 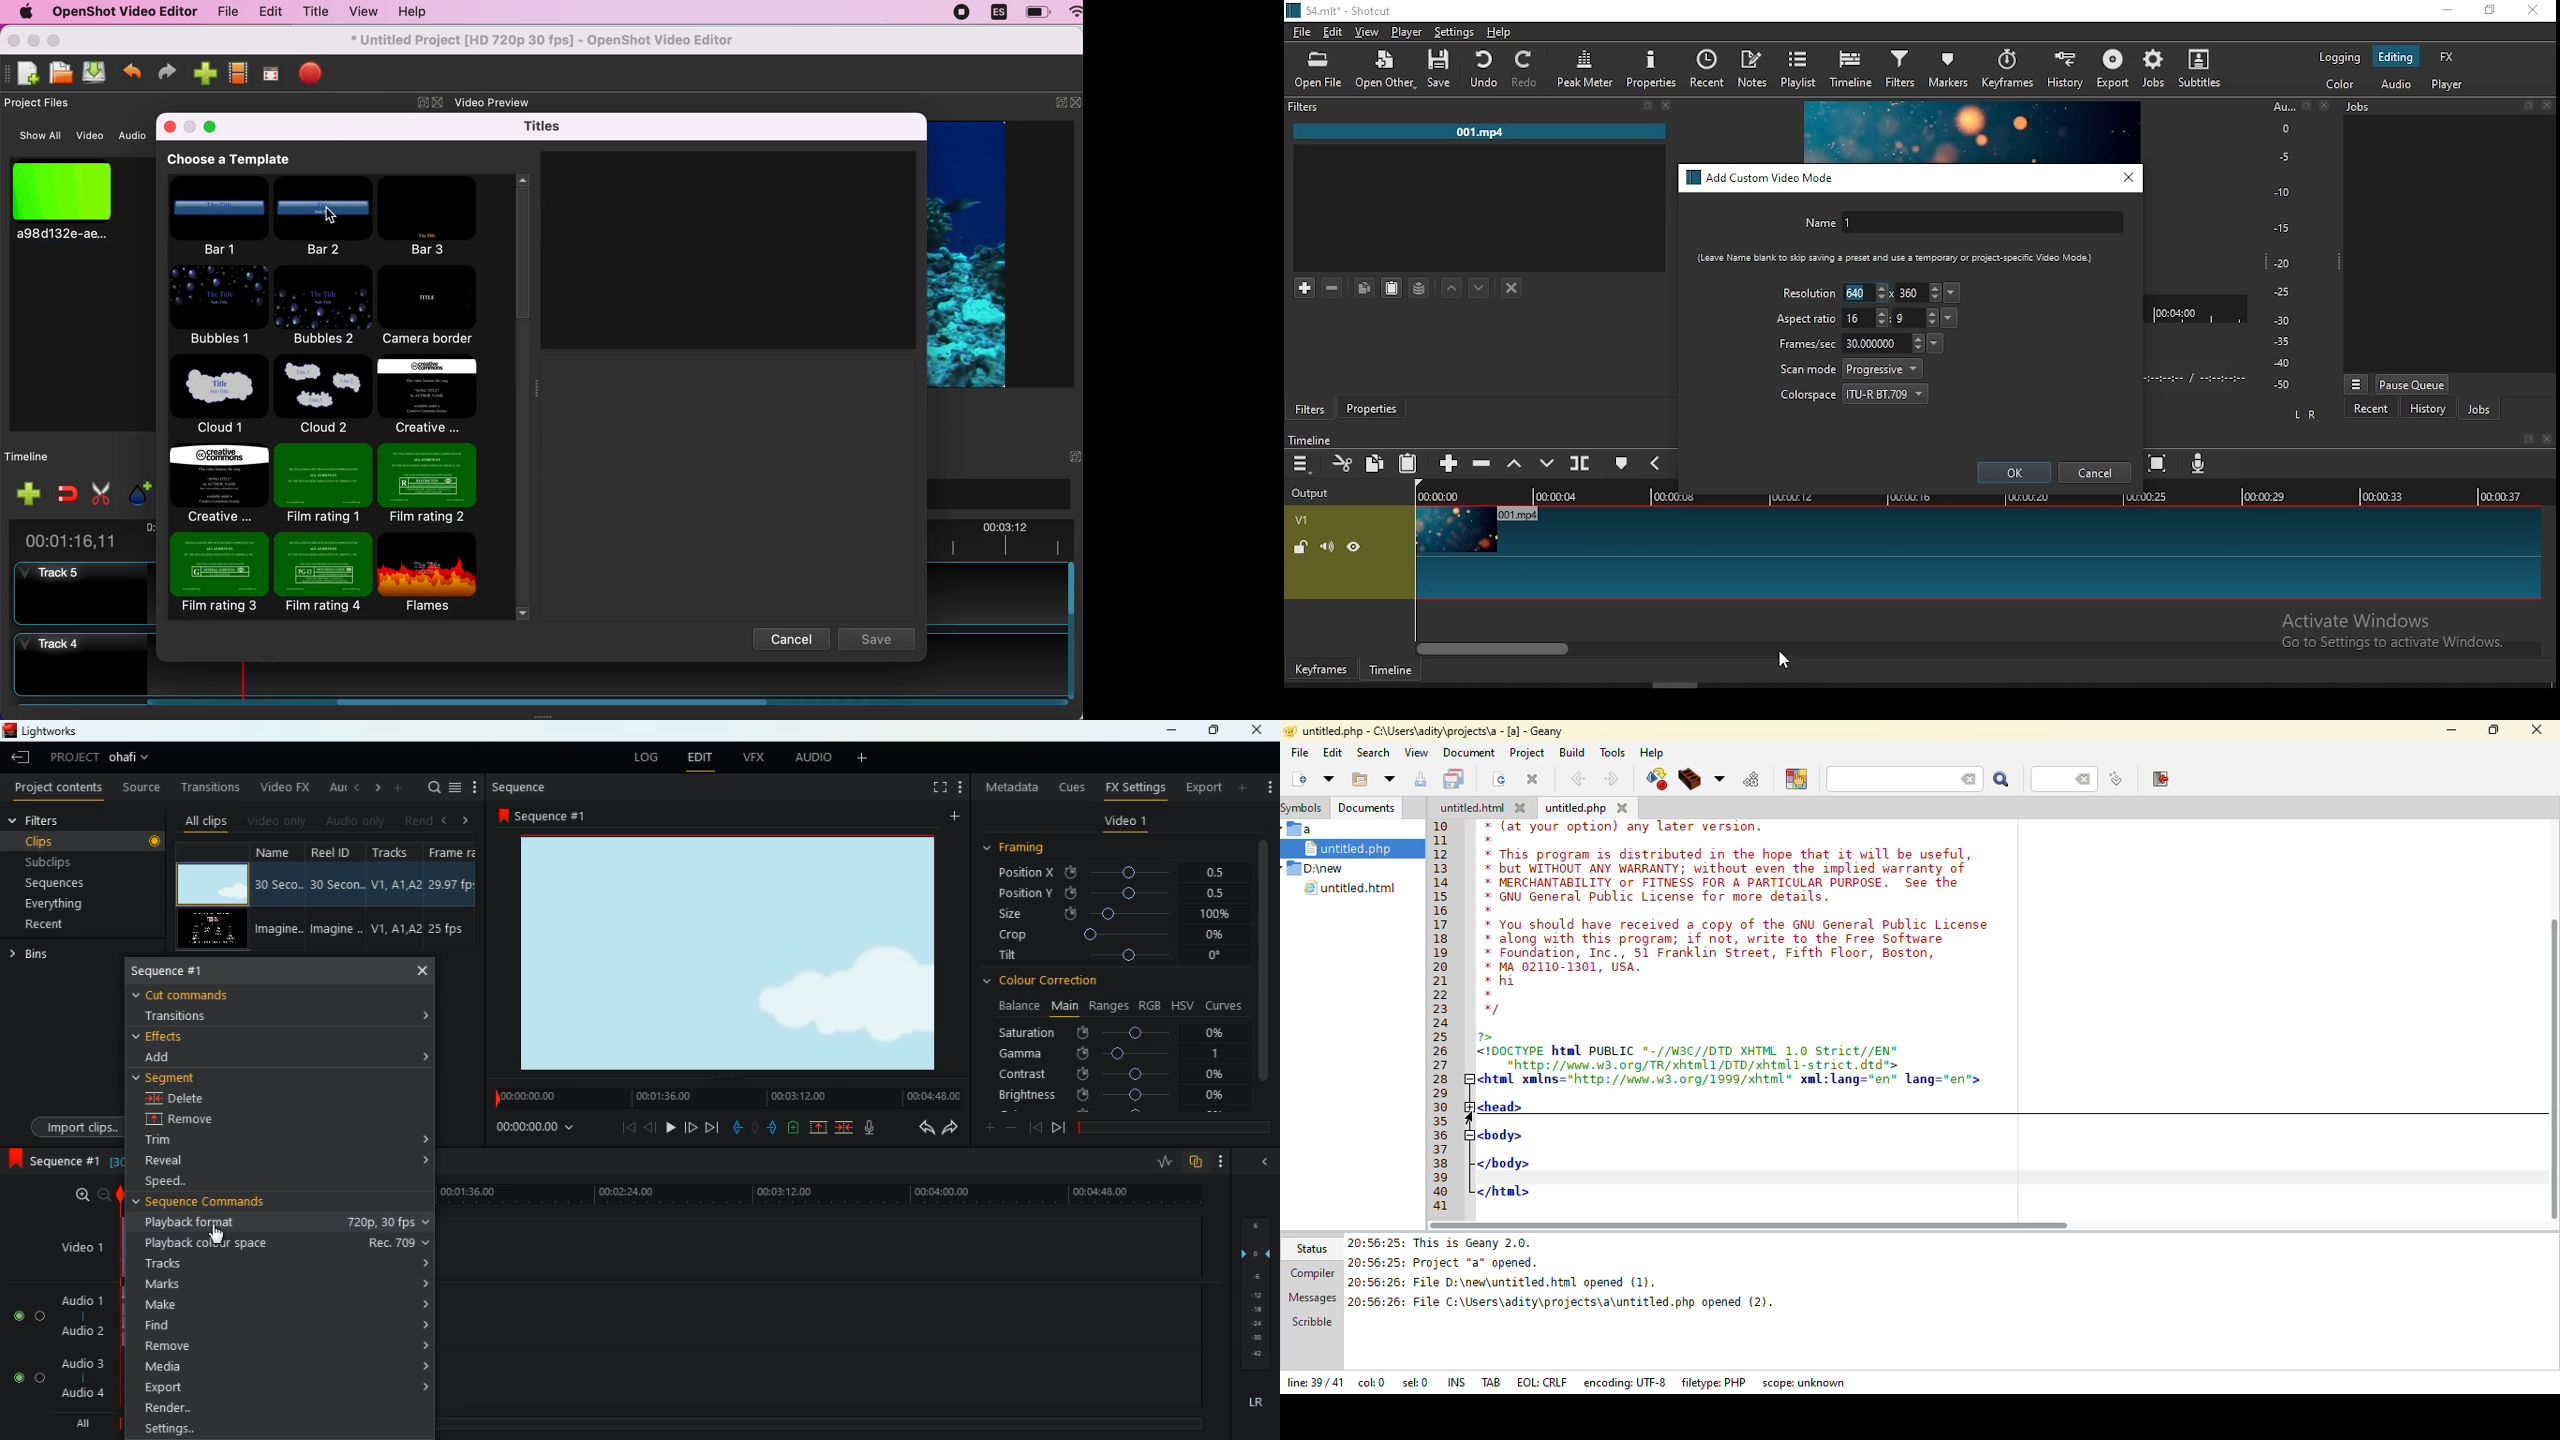 I want to click on fx, so click(x=2449, y=58).